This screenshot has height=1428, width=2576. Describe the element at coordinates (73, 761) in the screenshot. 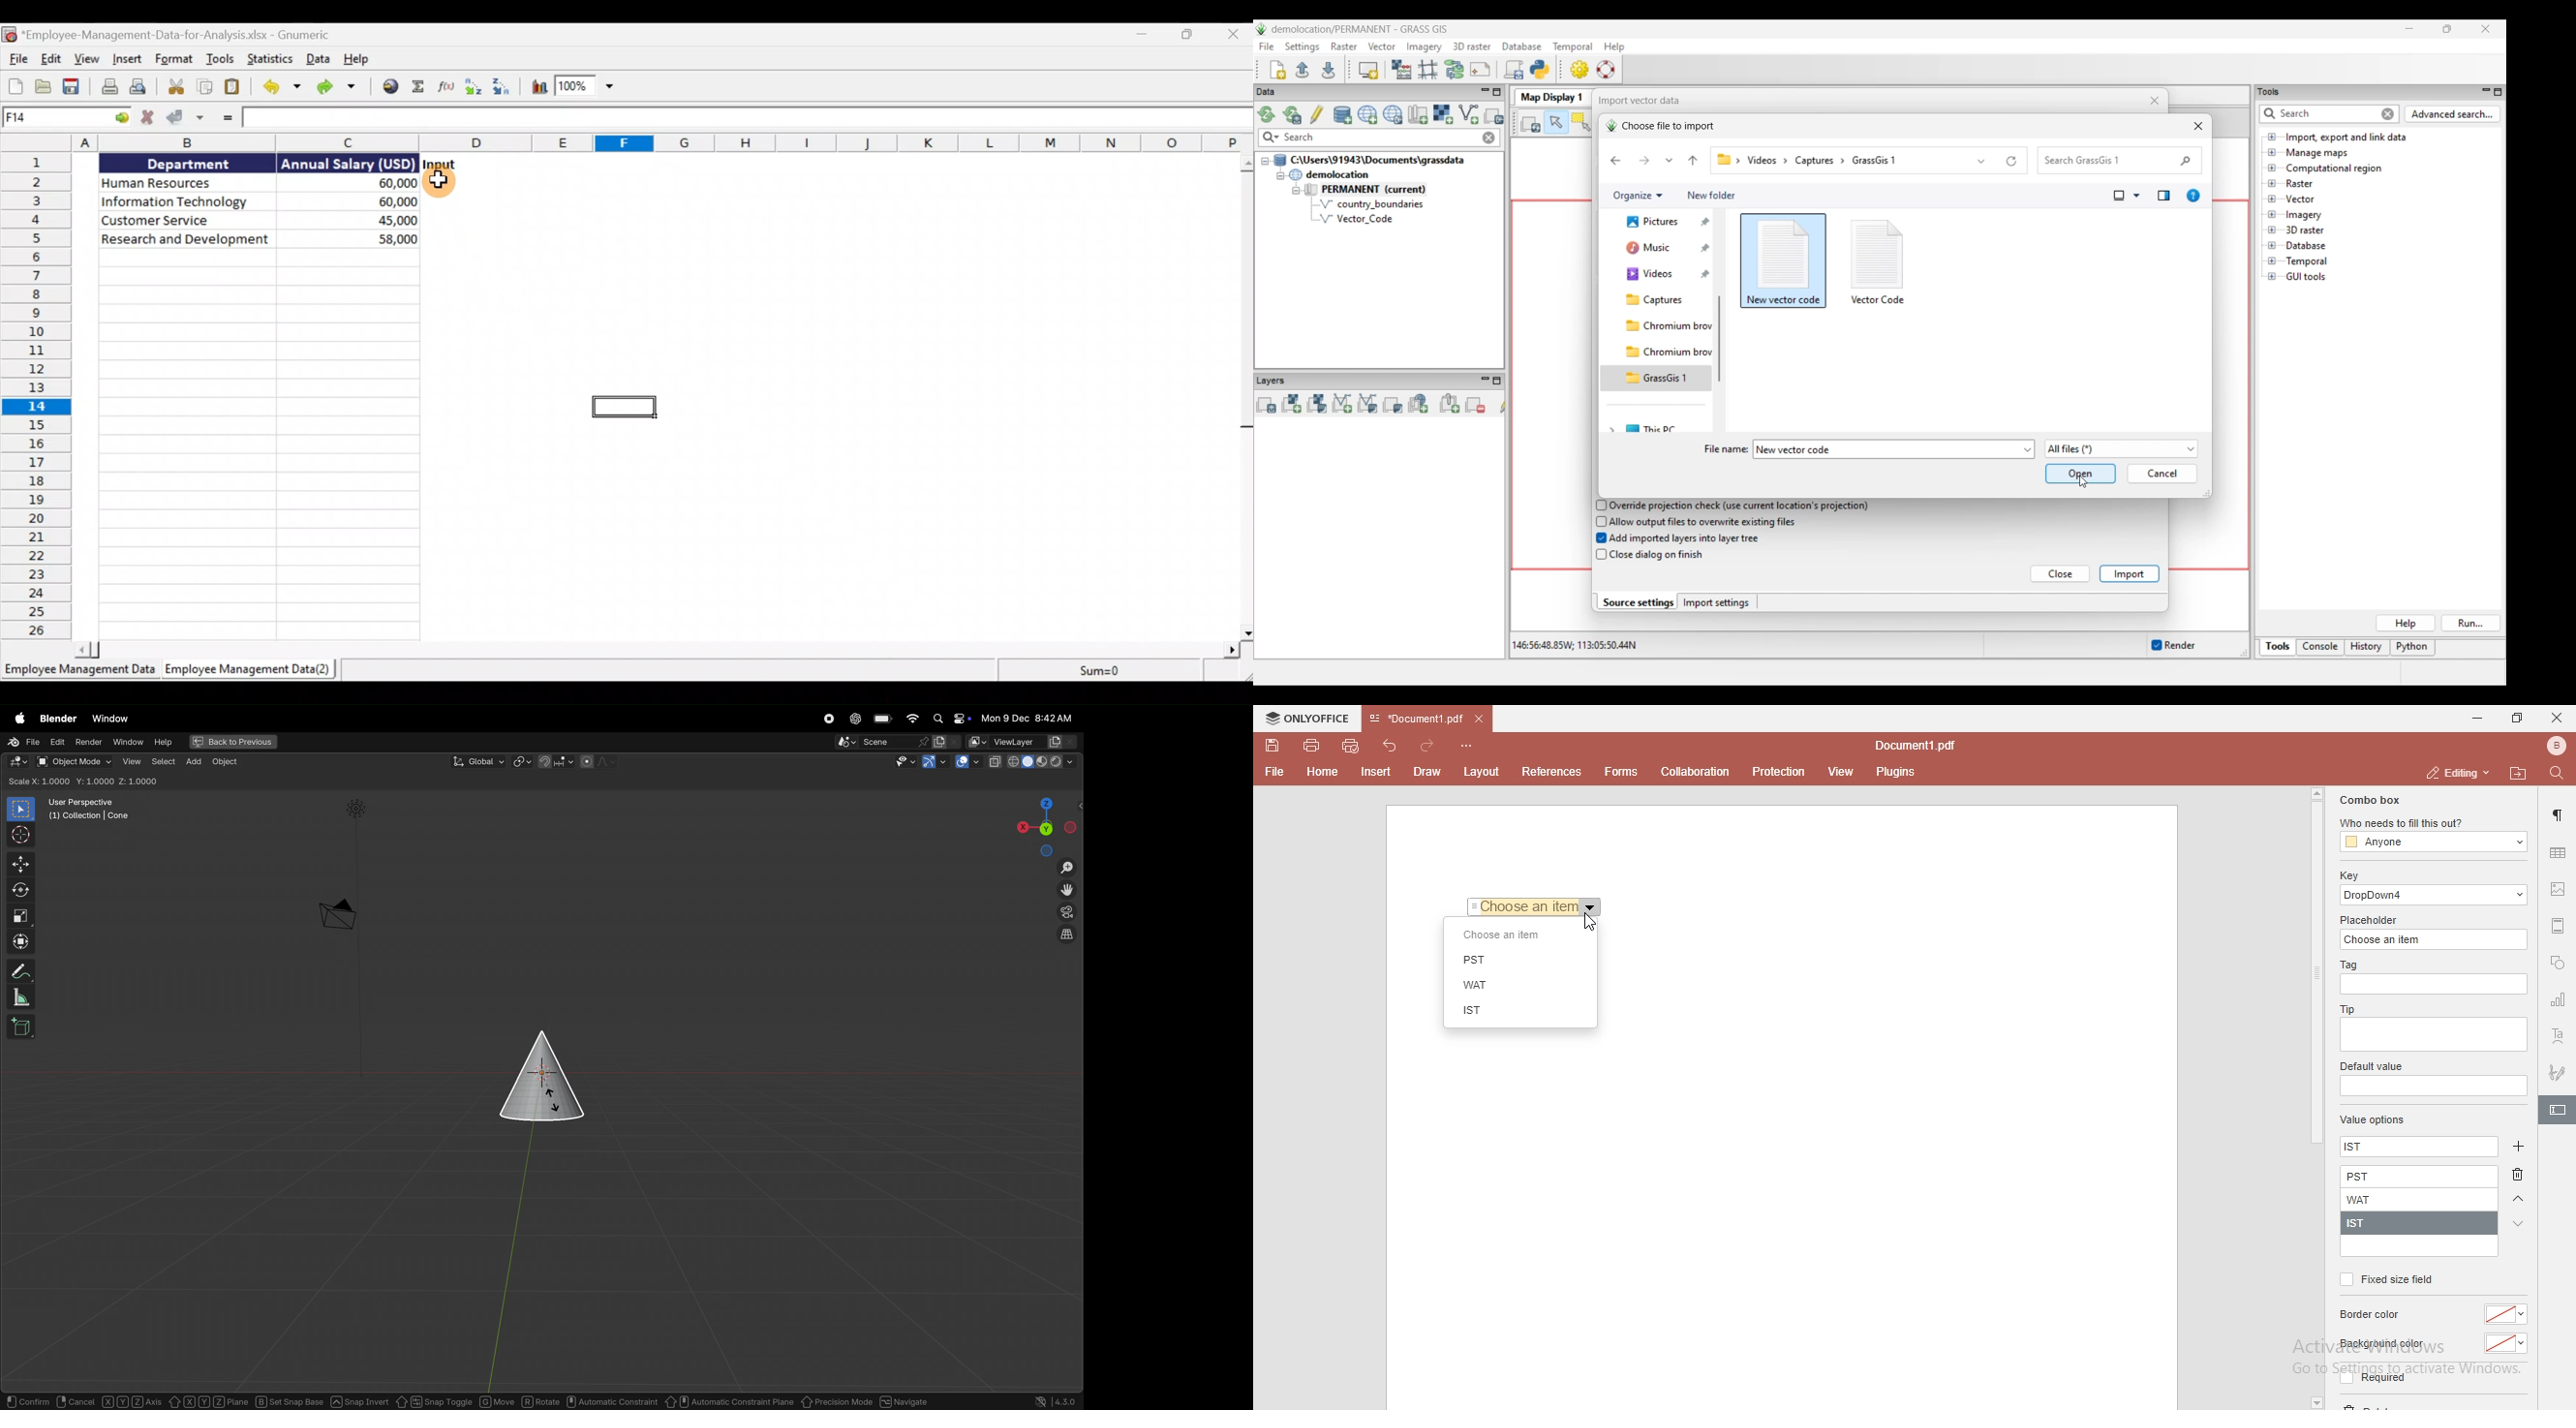

I see `object mode` at that location.